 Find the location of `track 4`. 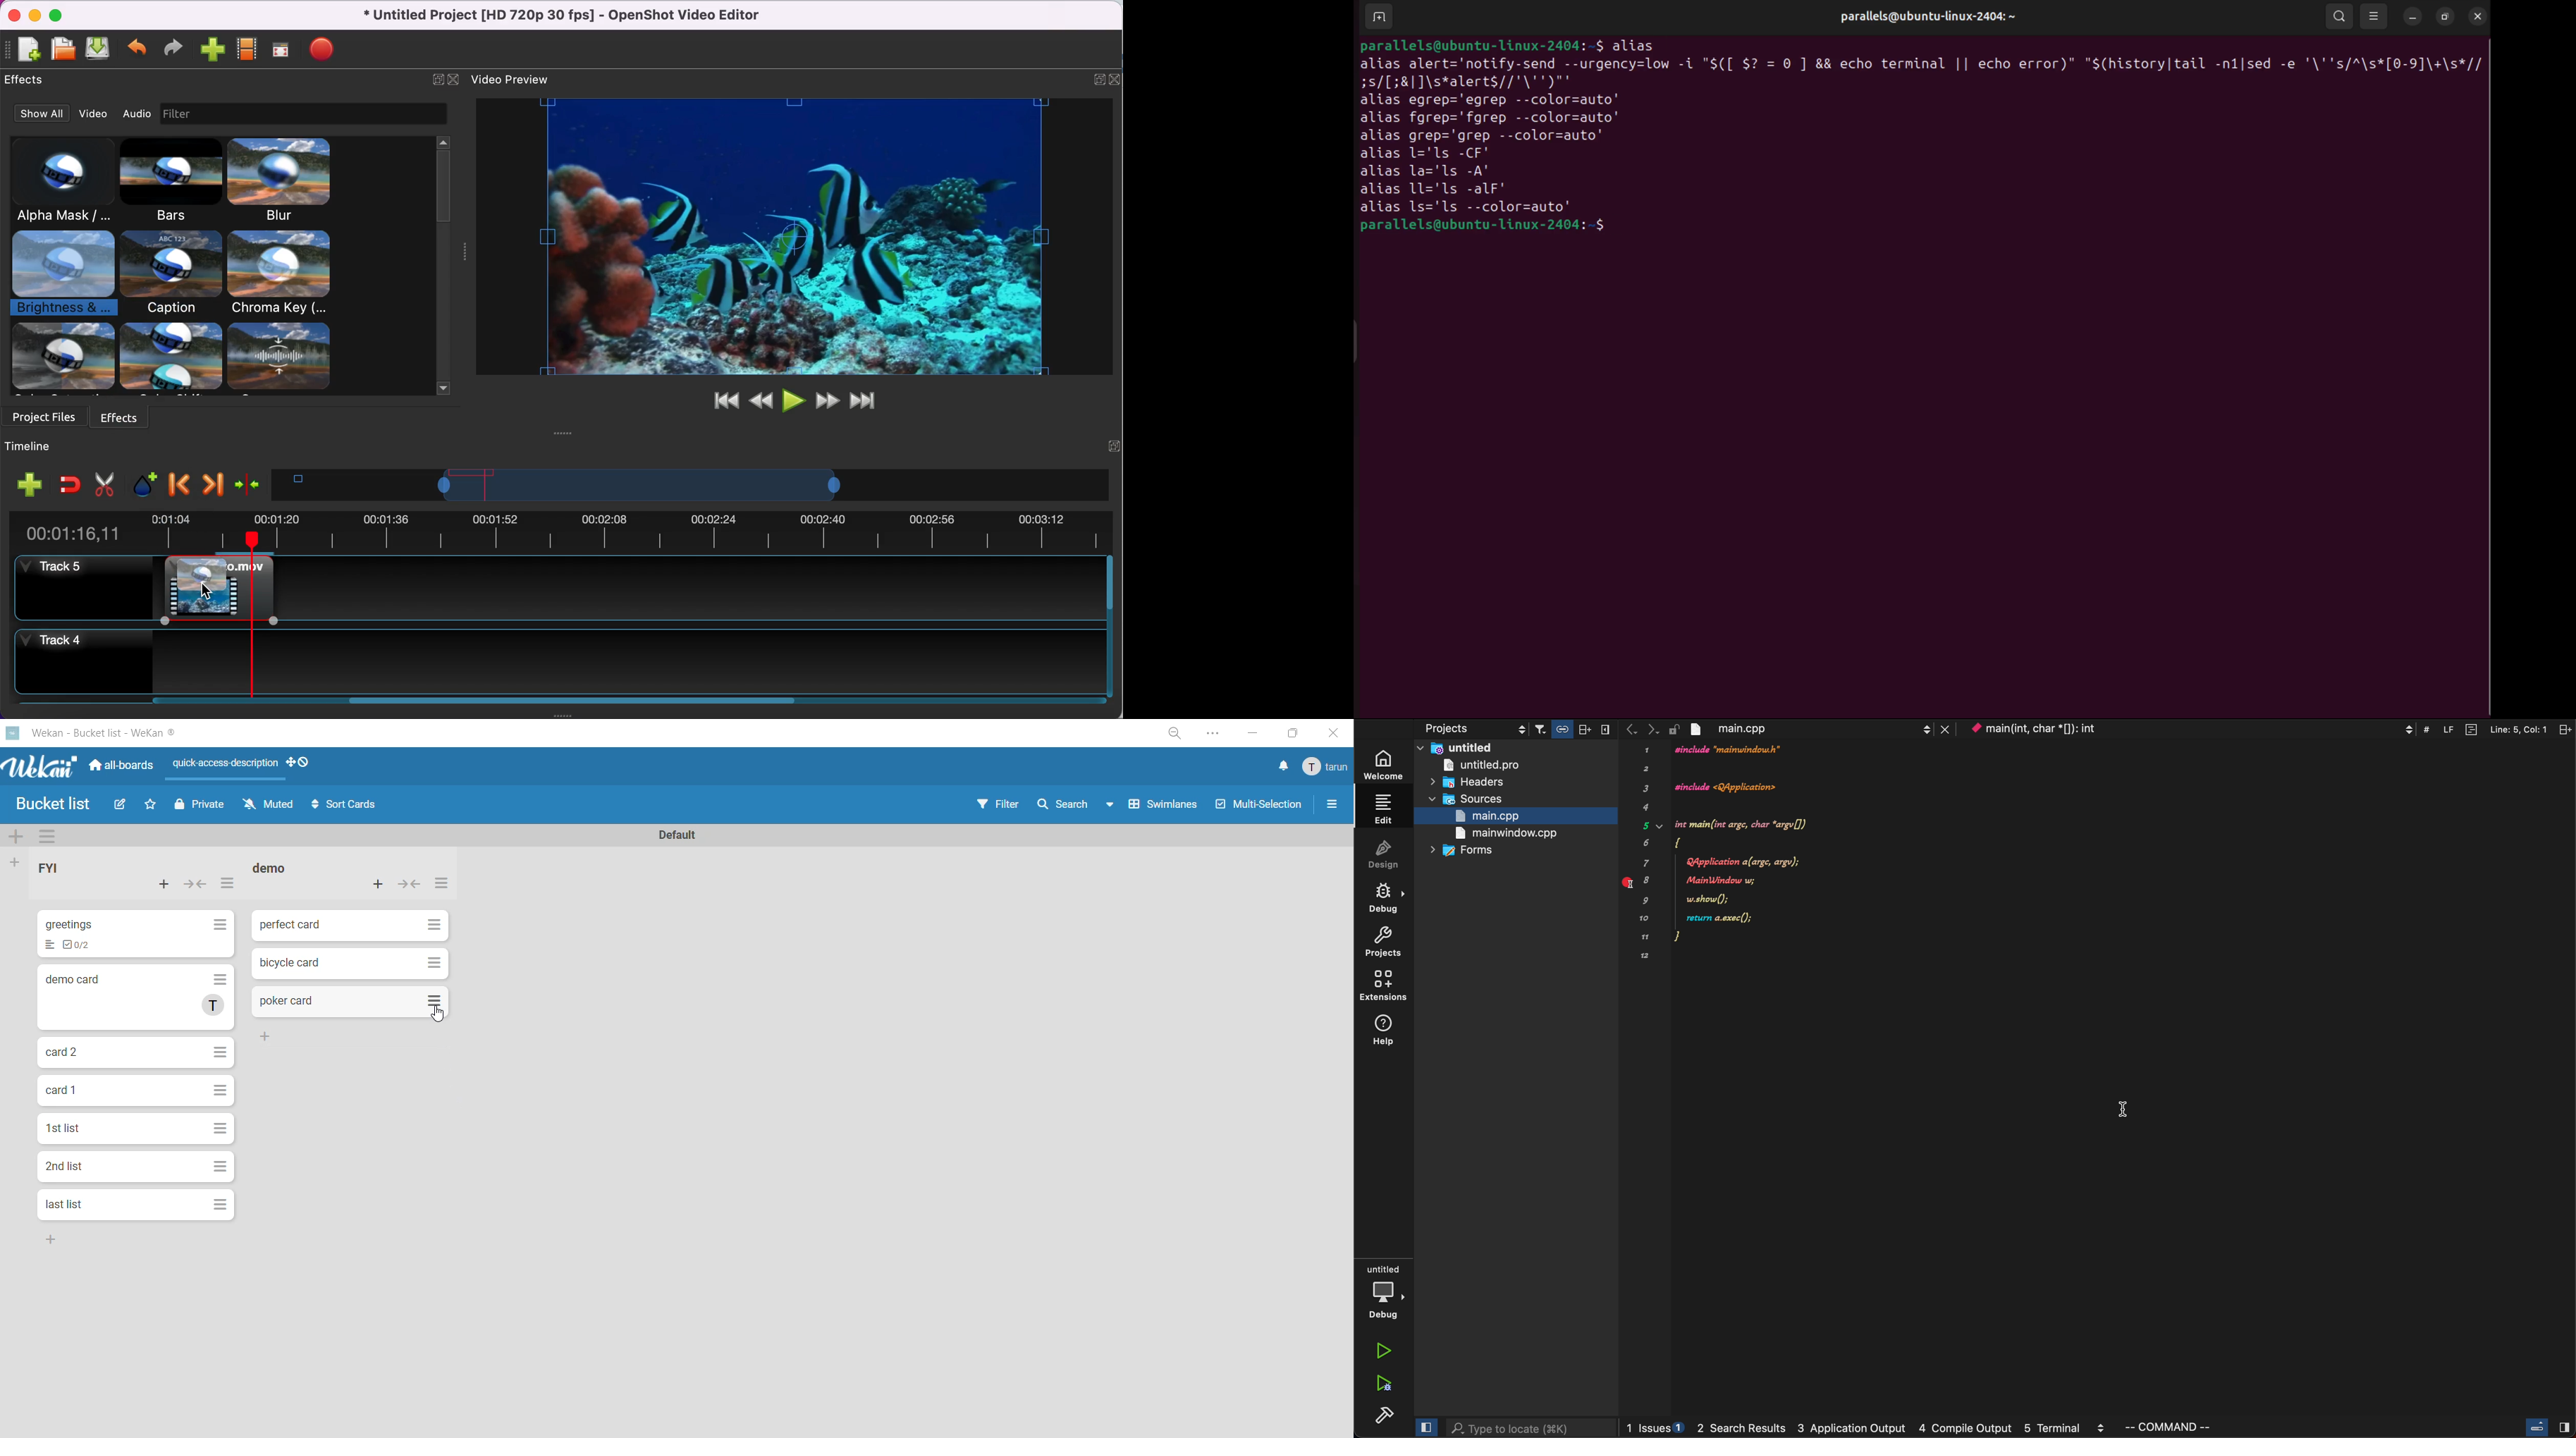

track 4 is located at coordinates (558, 662).